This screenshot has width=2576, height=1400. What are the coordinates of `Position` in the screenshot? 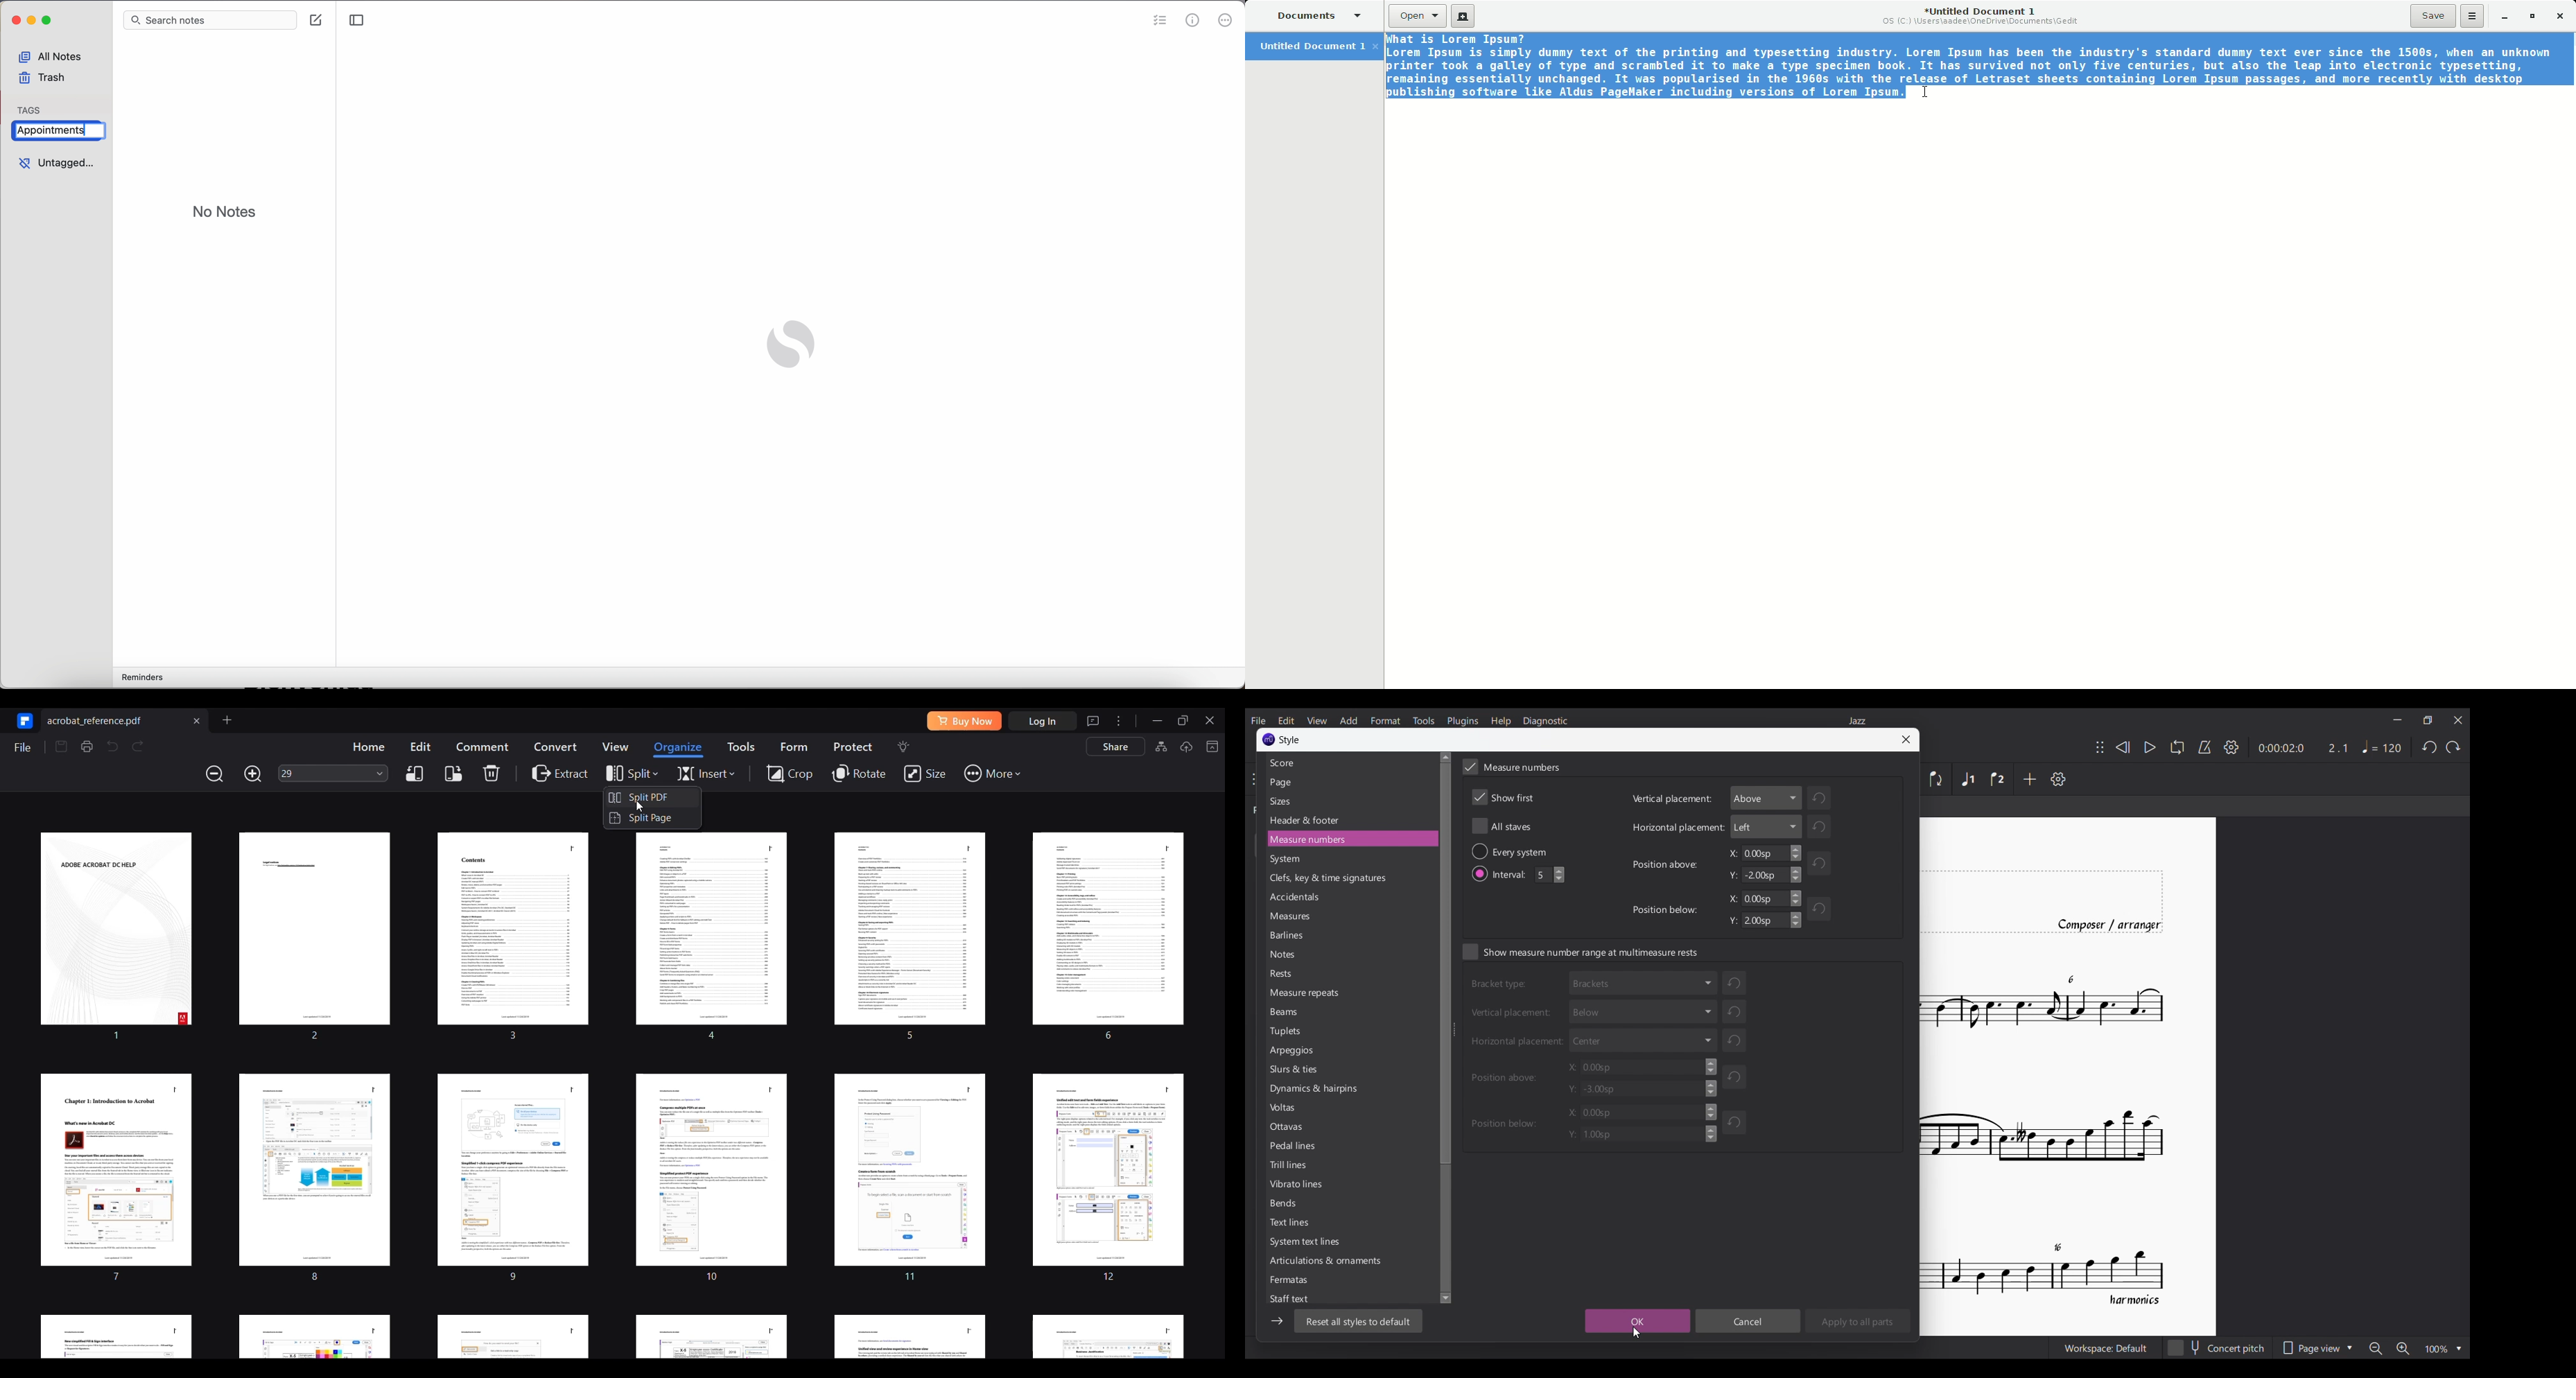 It's located at (1505, 1076).